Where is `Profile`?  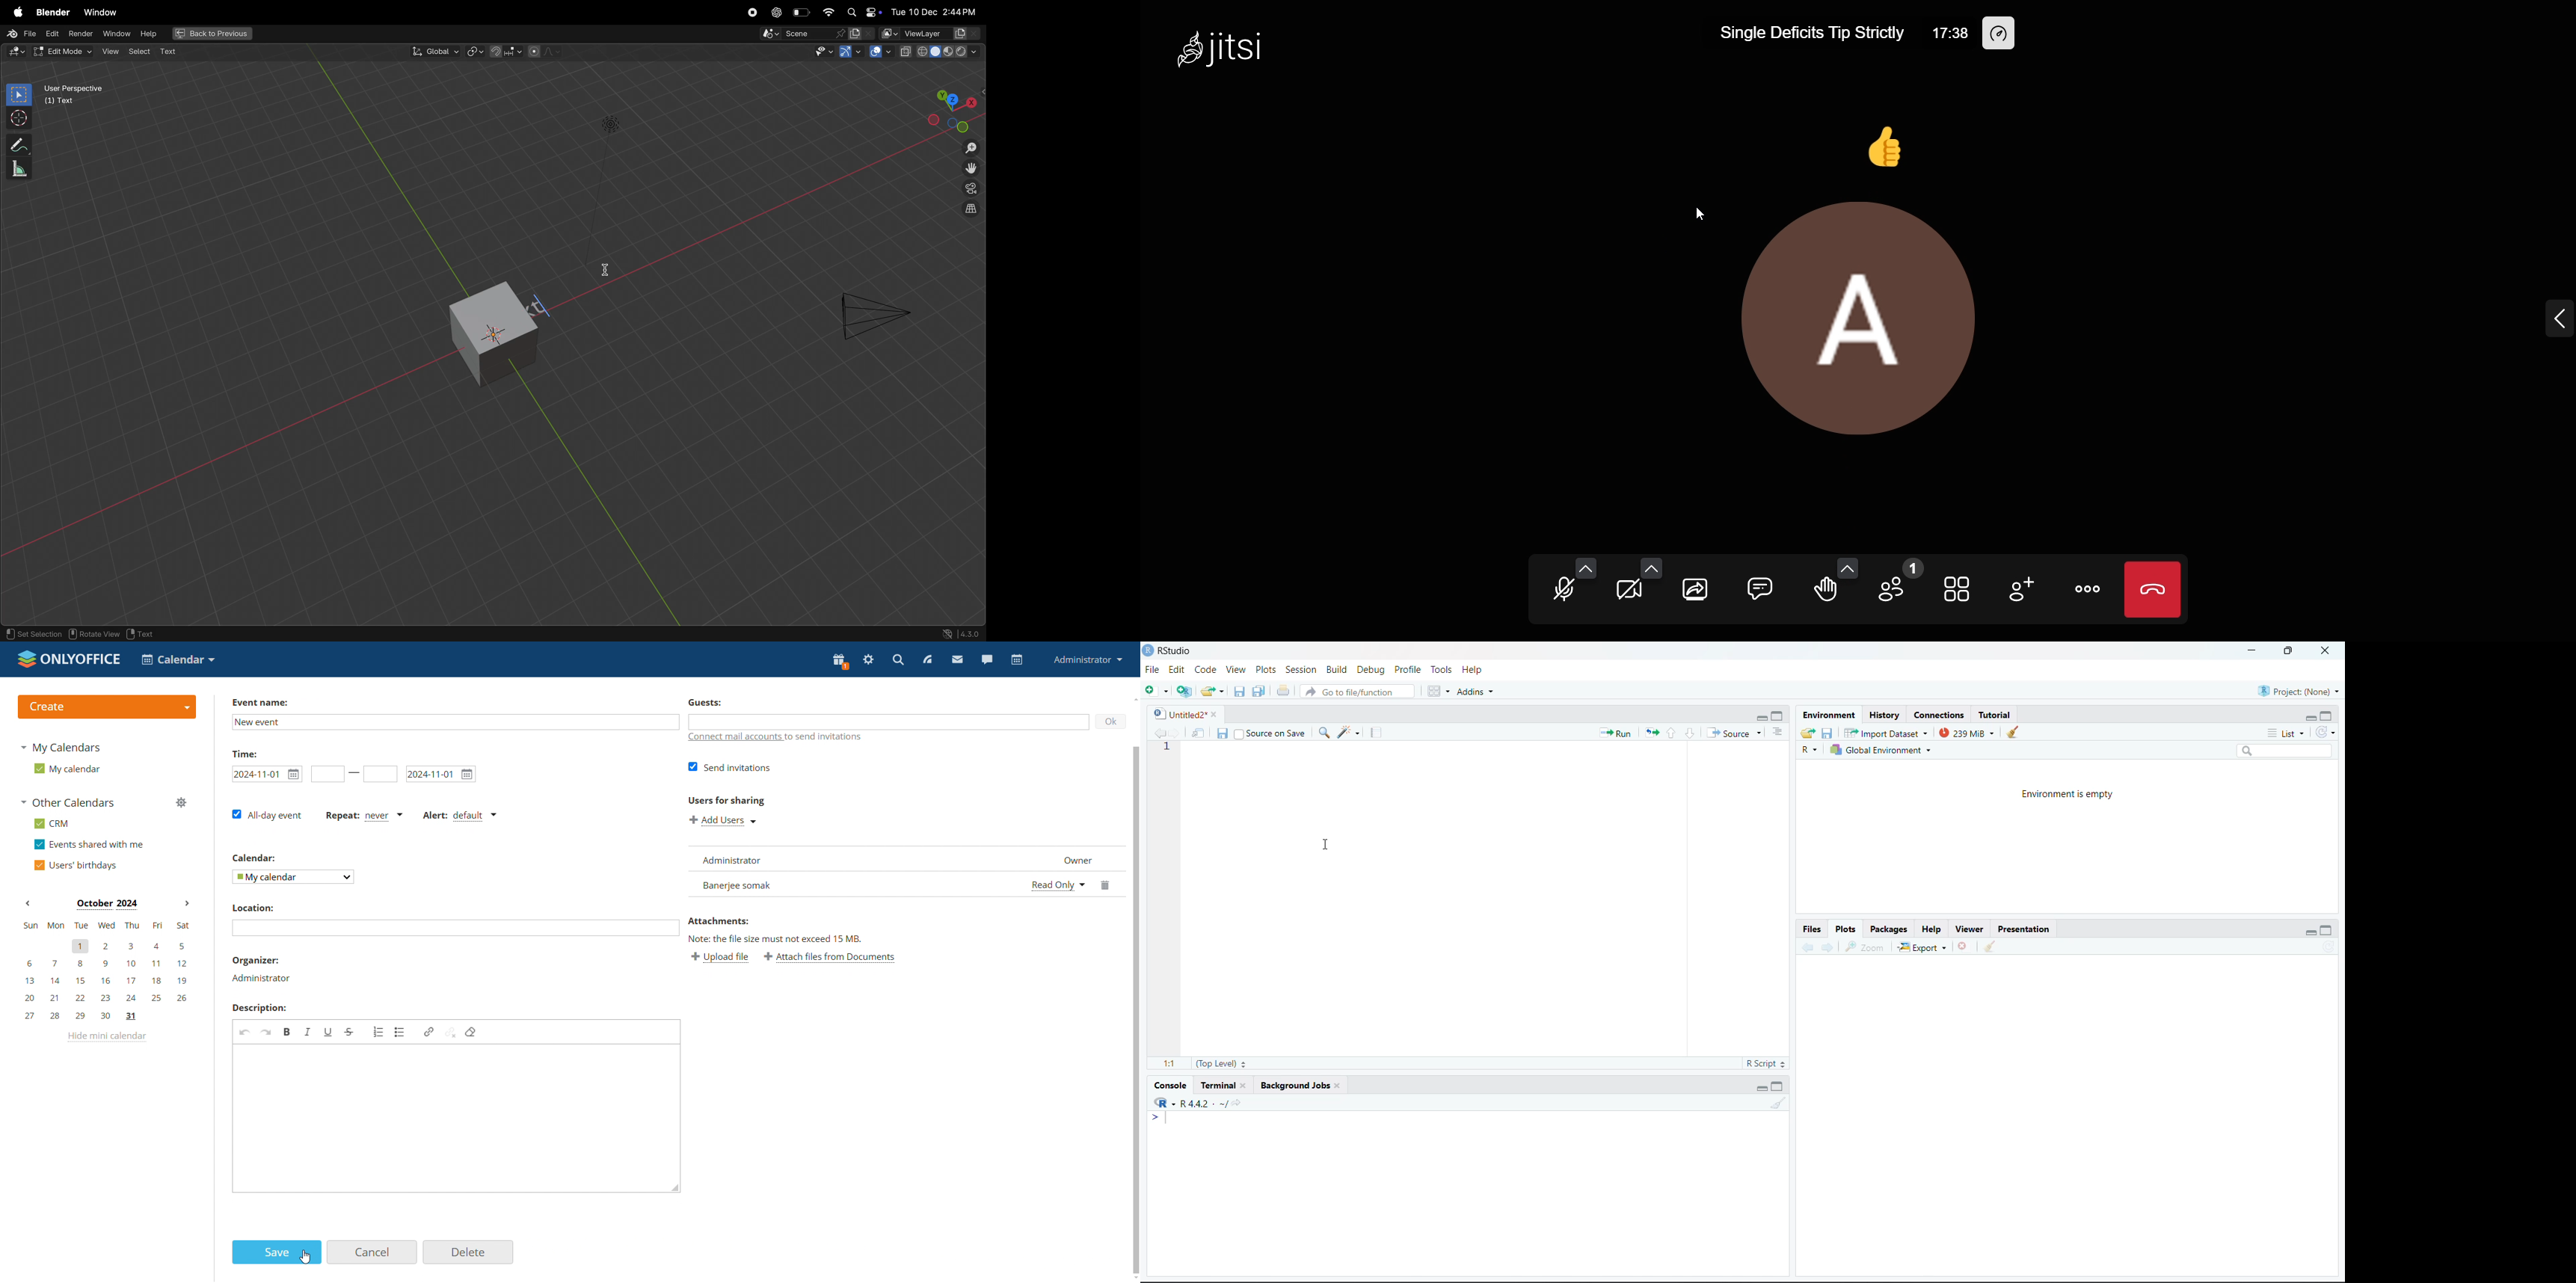 Profile is located at coordinates (1406, 670).